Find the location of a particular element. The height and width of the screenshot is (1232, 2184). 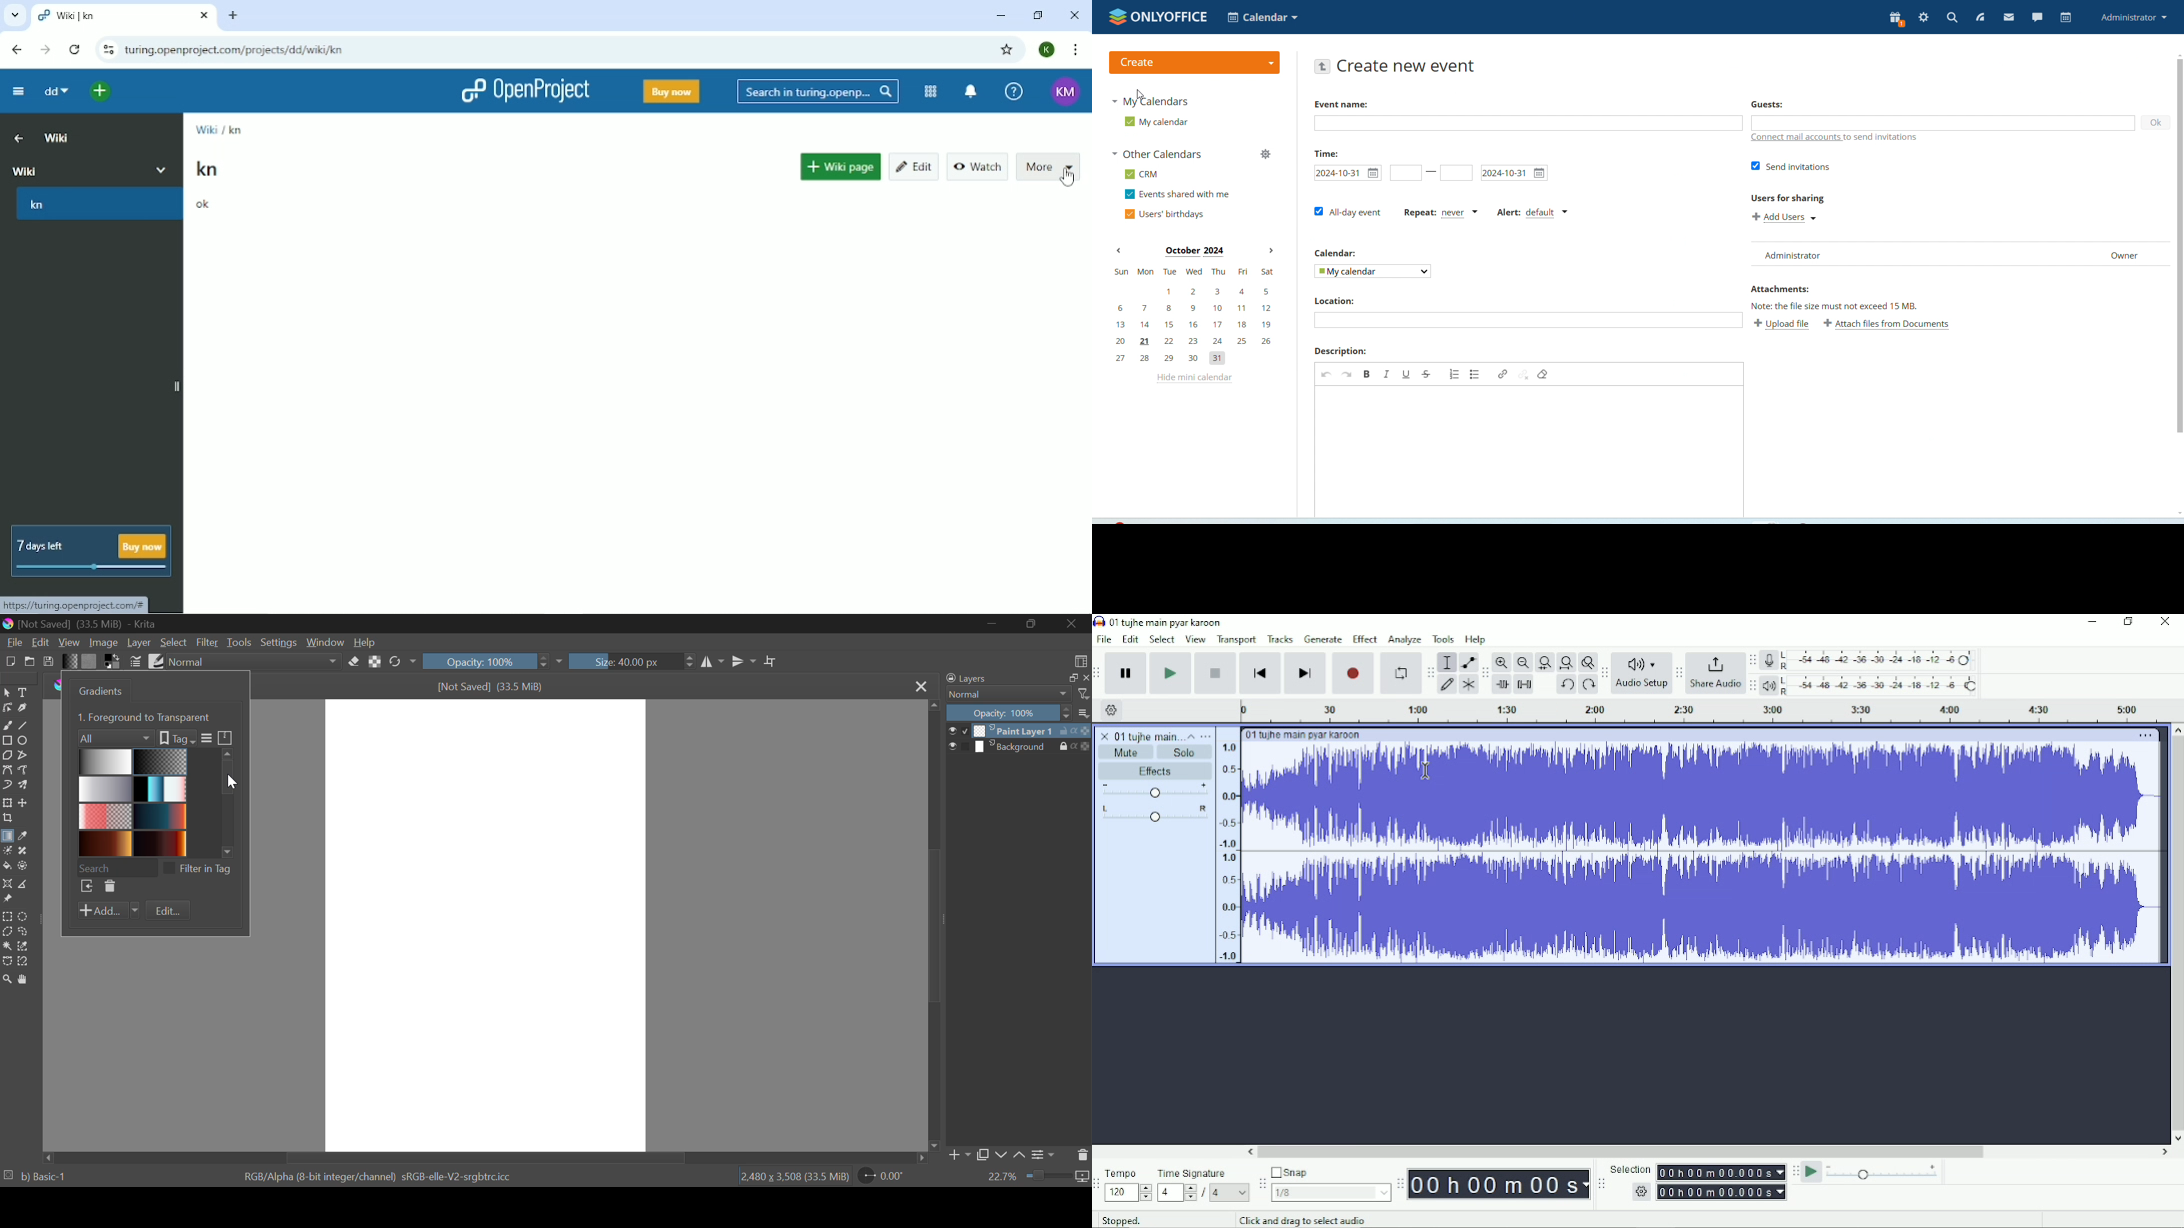

Track title is located at coordinates (1301, 734).